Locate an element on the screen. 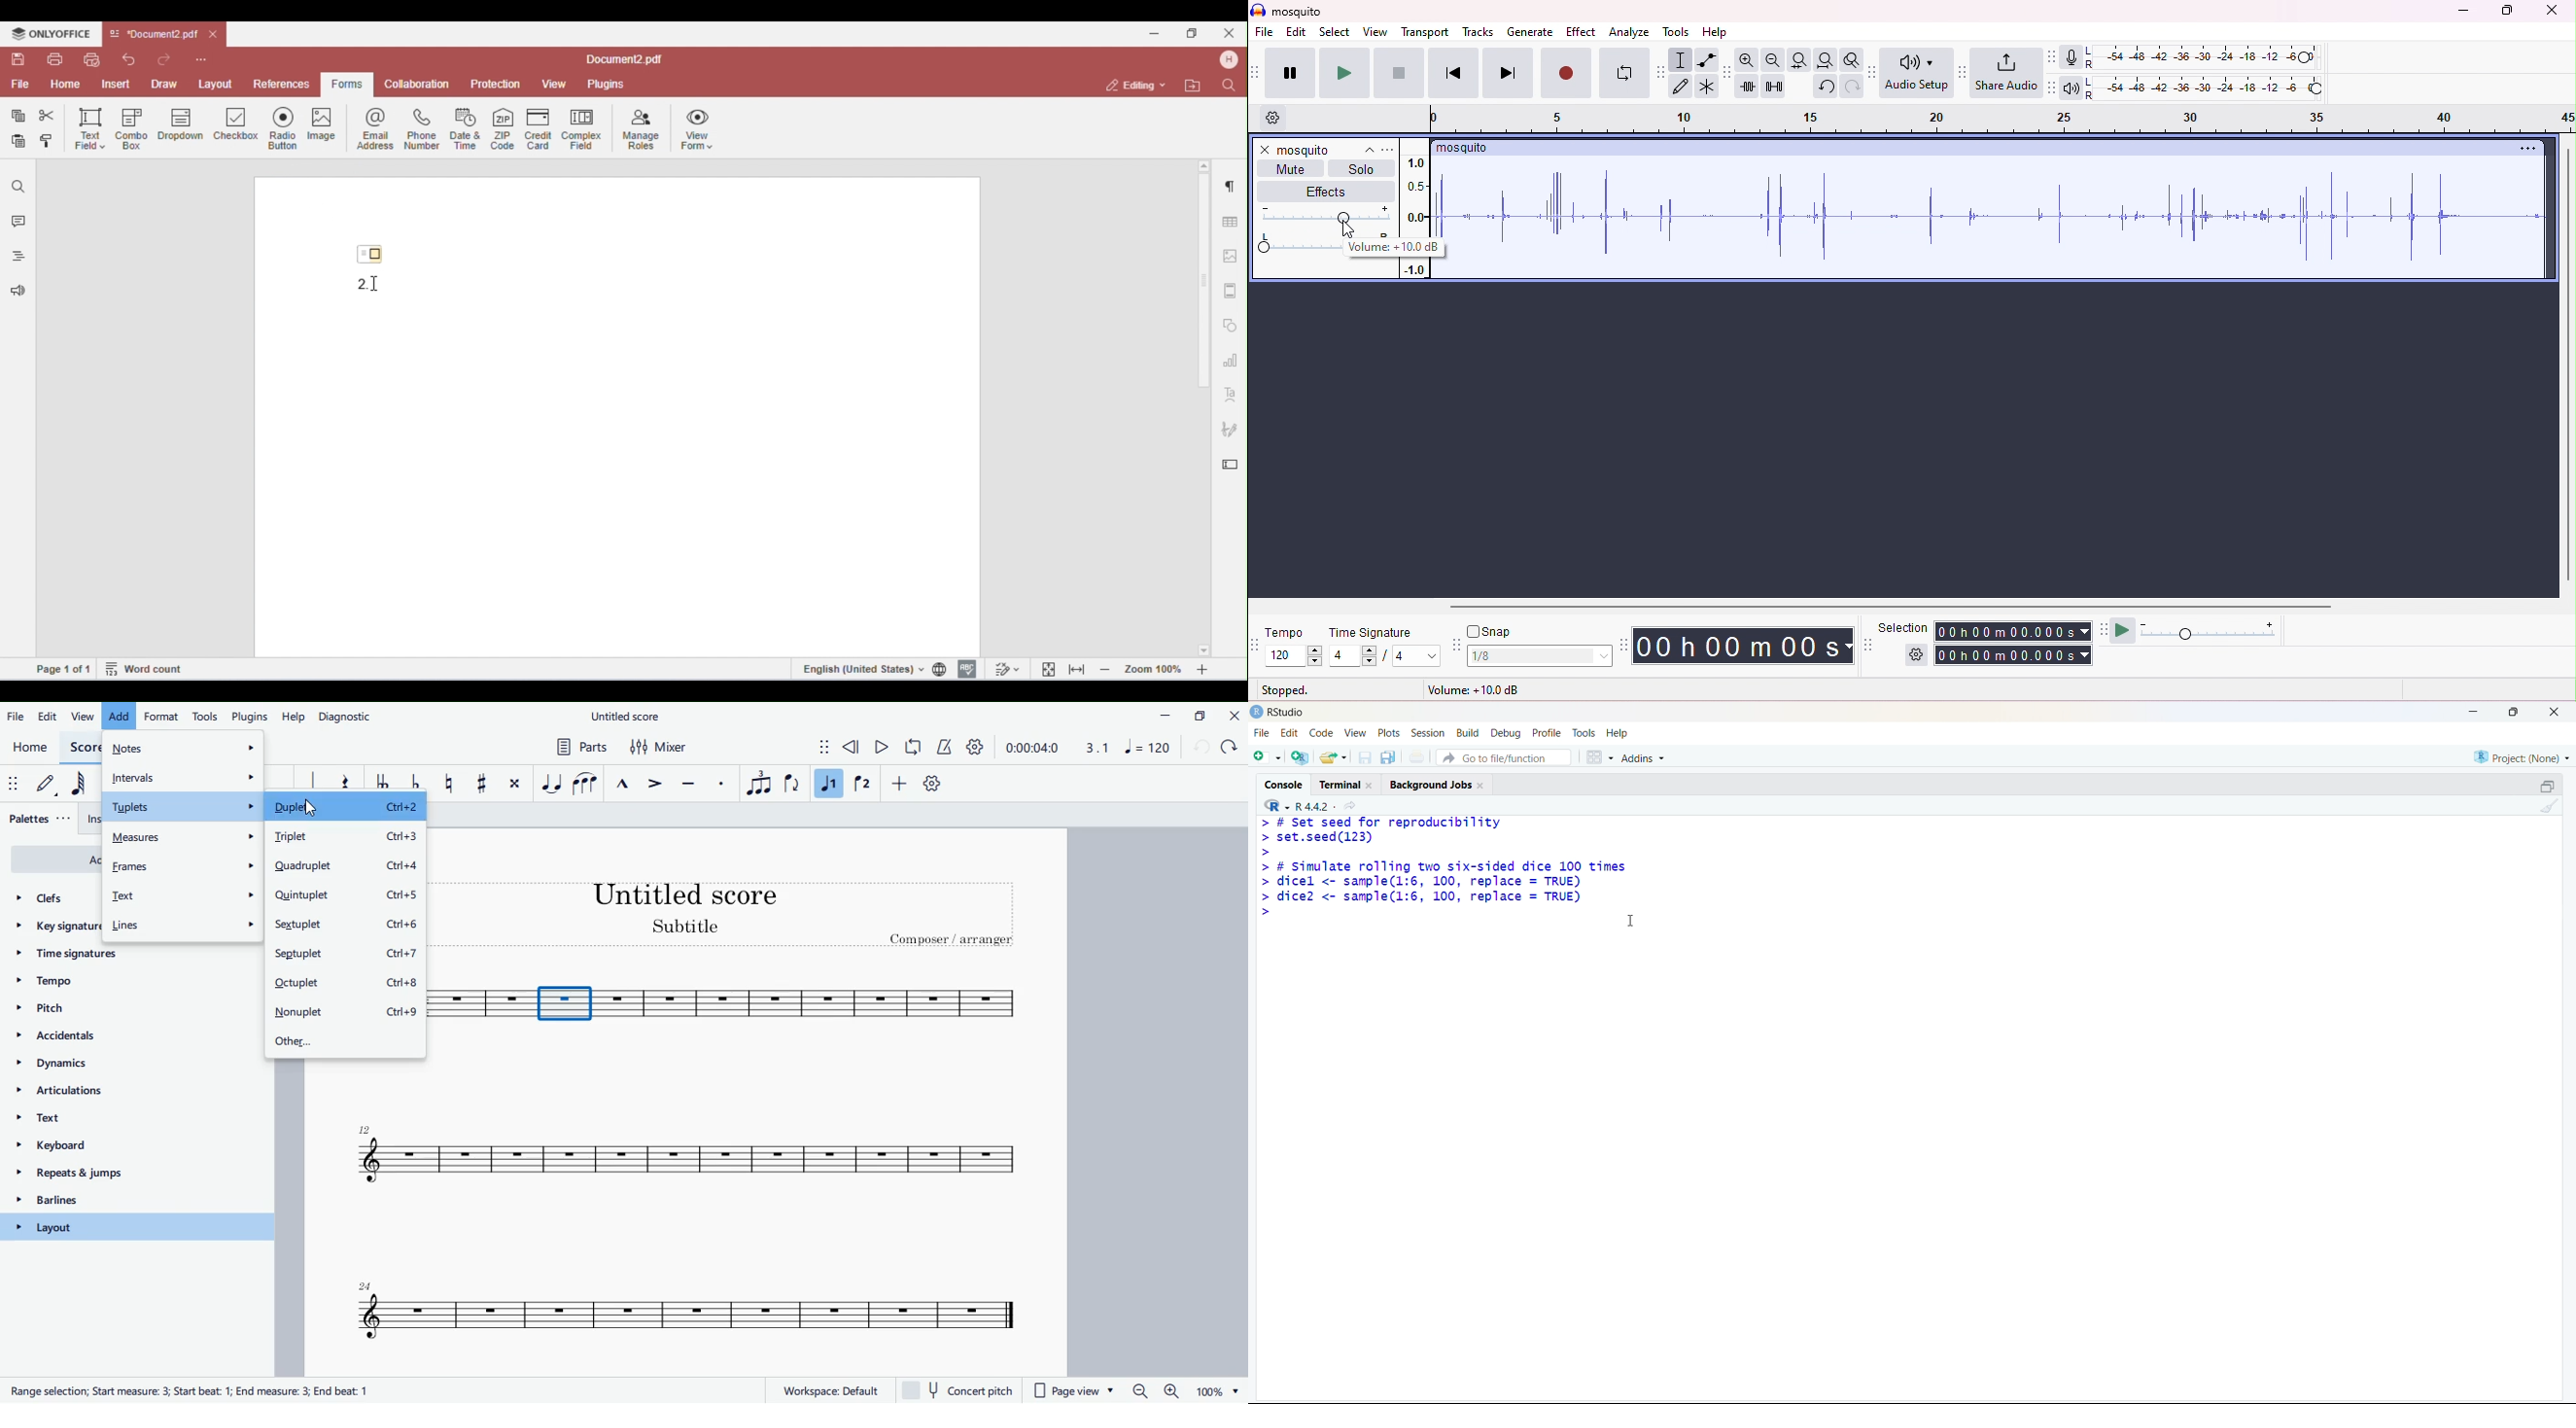 The height and width of the screenshot is (1428, 2576). time tool is located at coordinates (1625, 644).